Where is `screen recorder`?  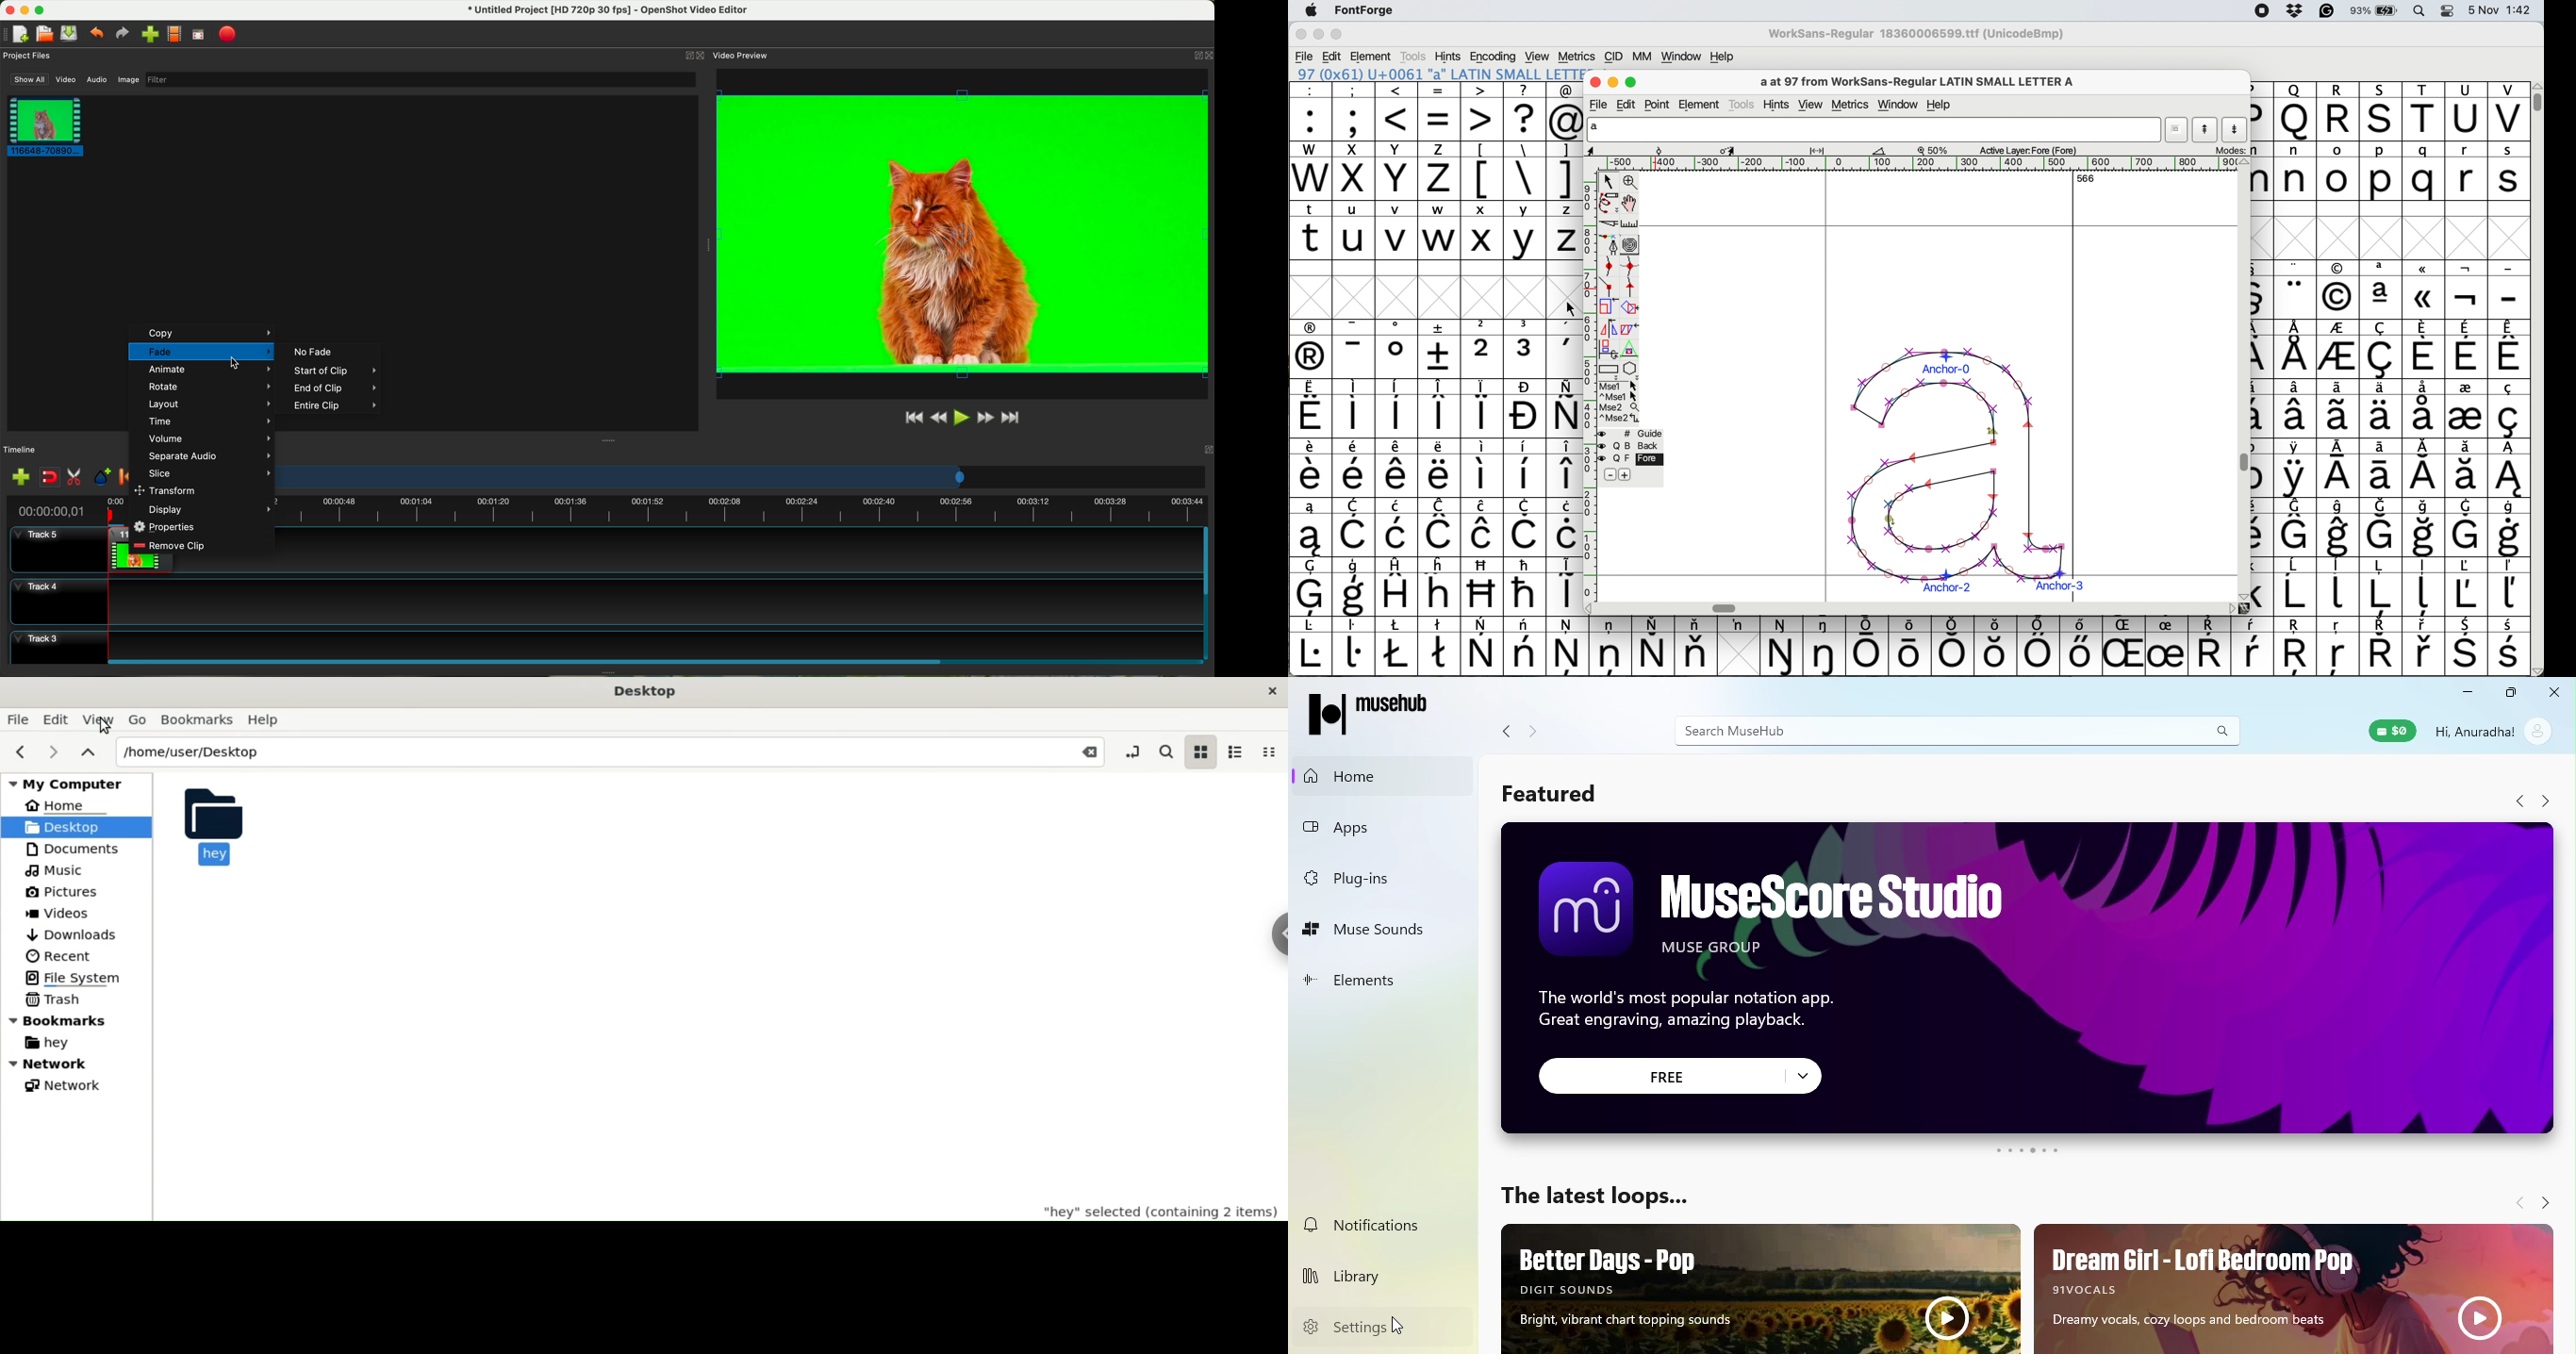 screen recorder is located at coordinates (2261, 12).